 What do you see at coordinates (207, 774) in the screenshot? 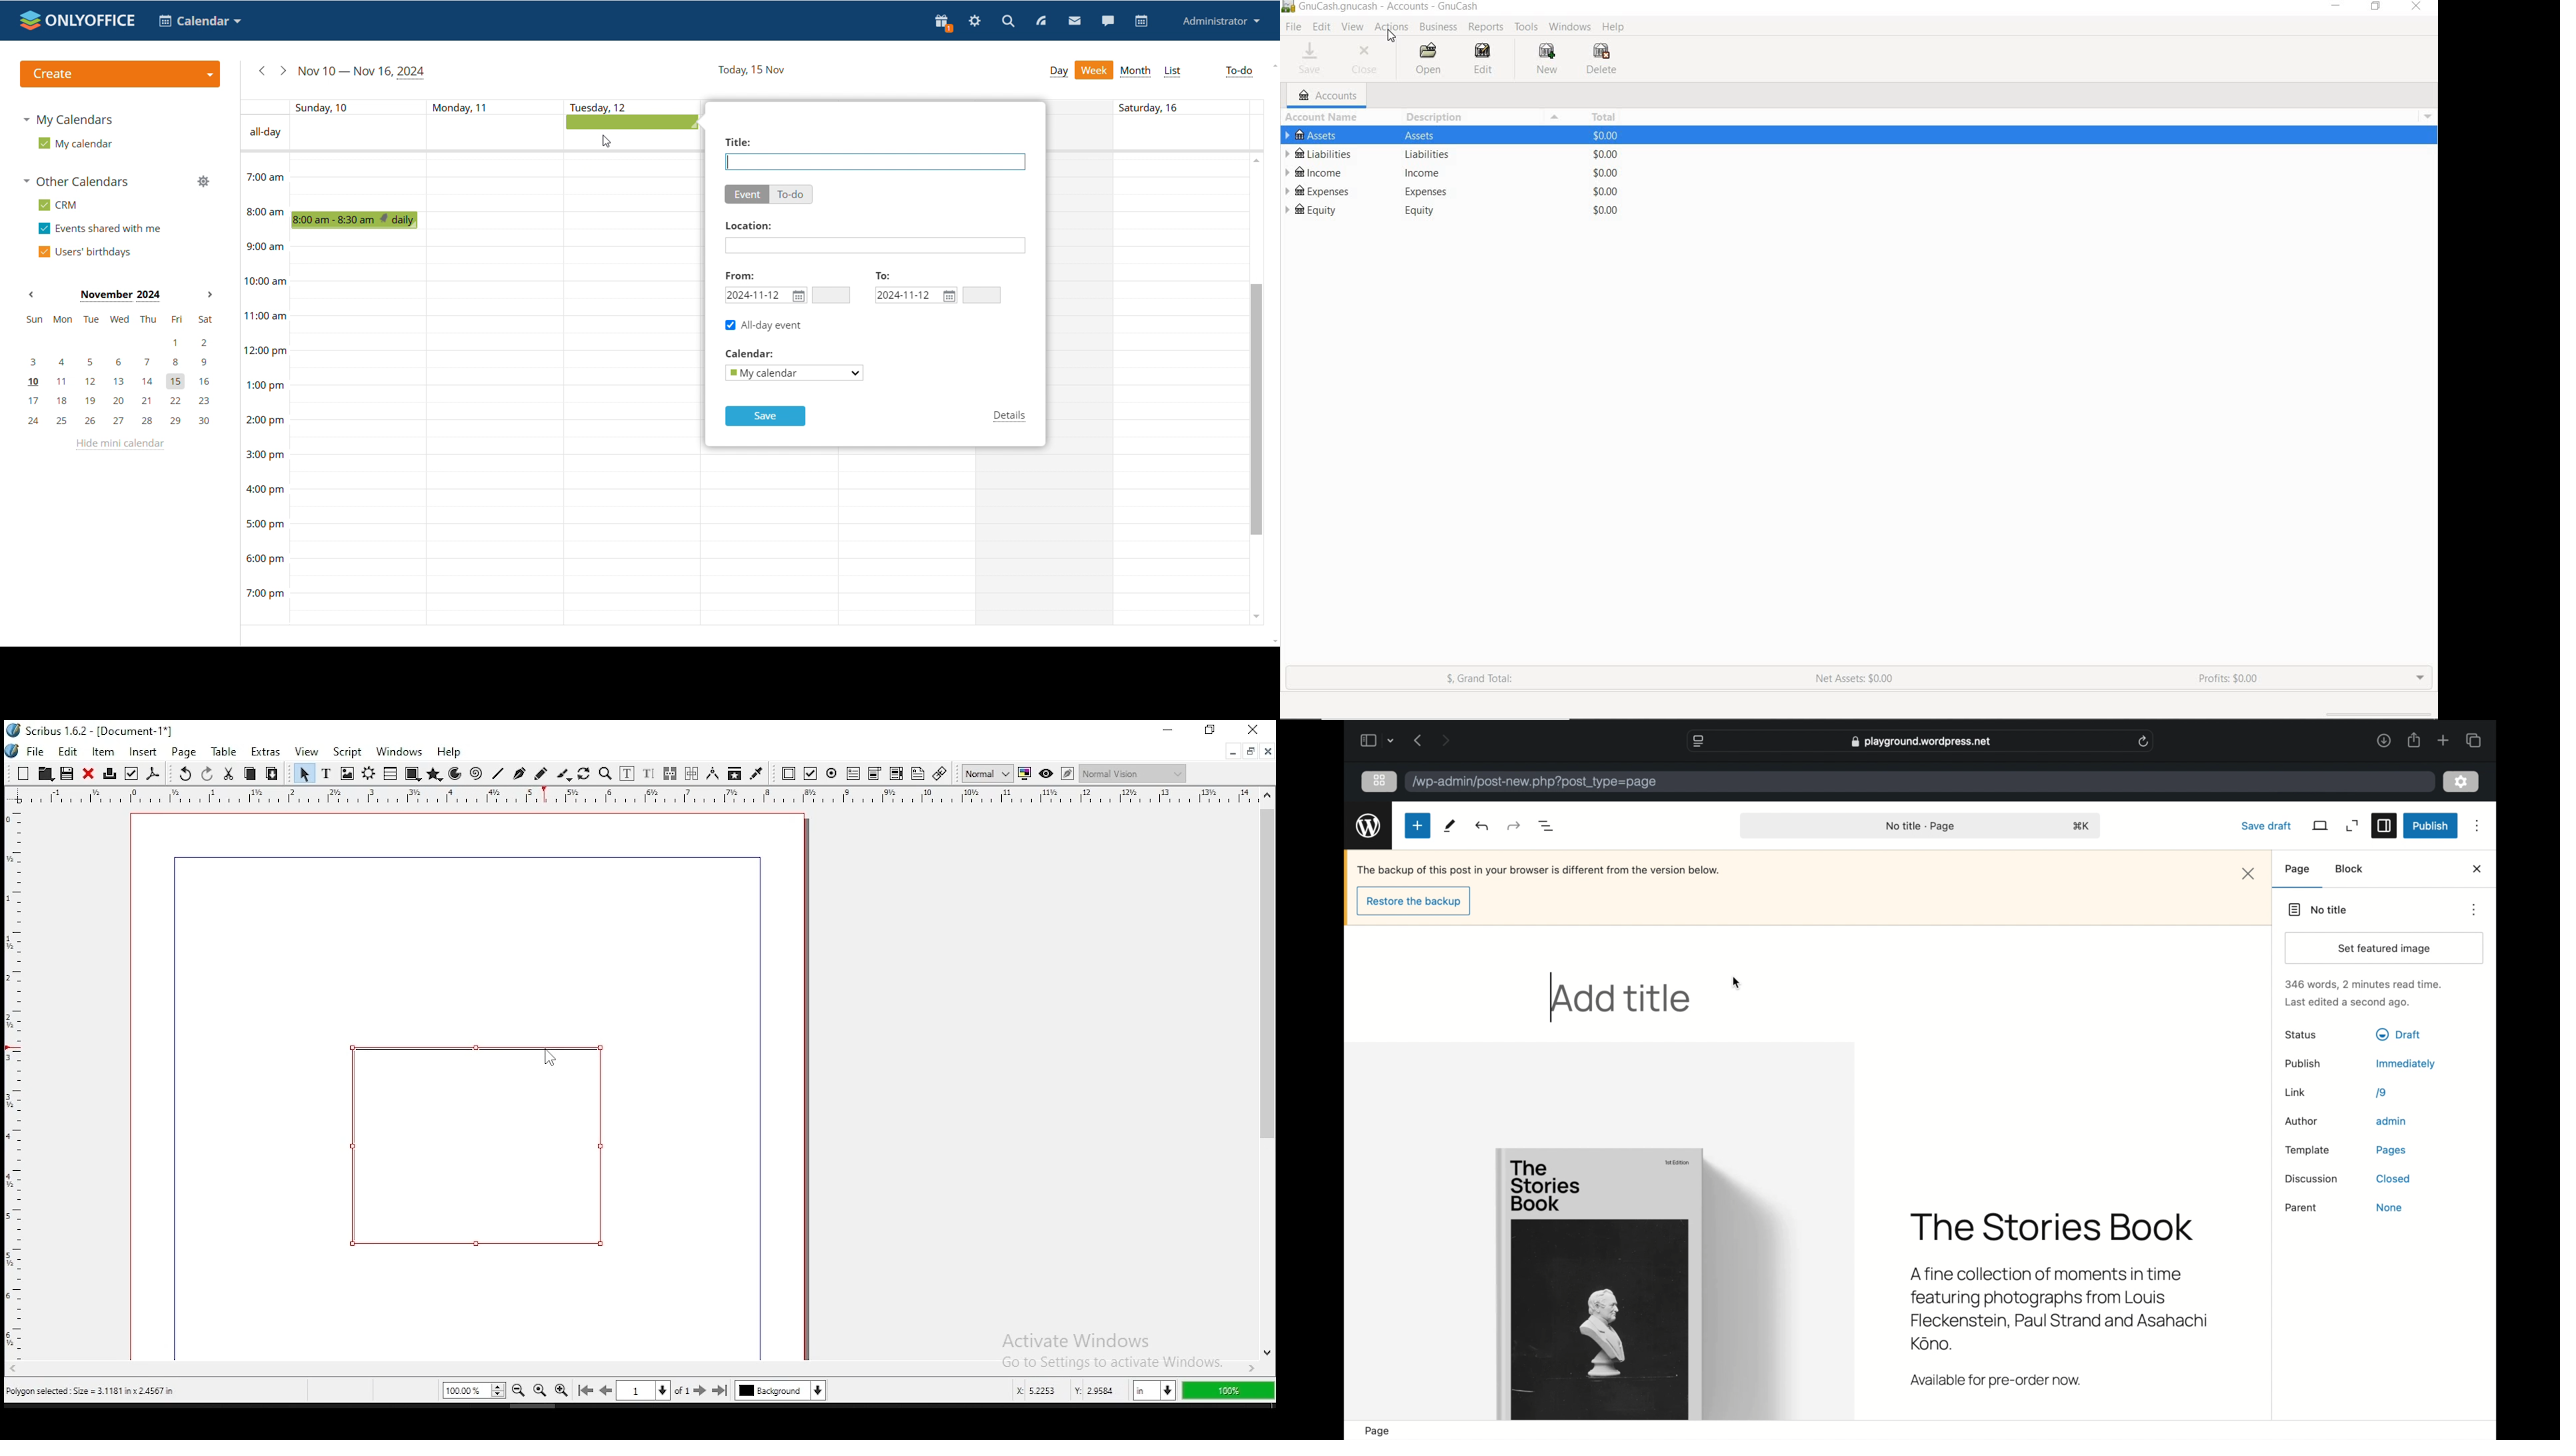
I see `redo` at bounding box center [207, 774].